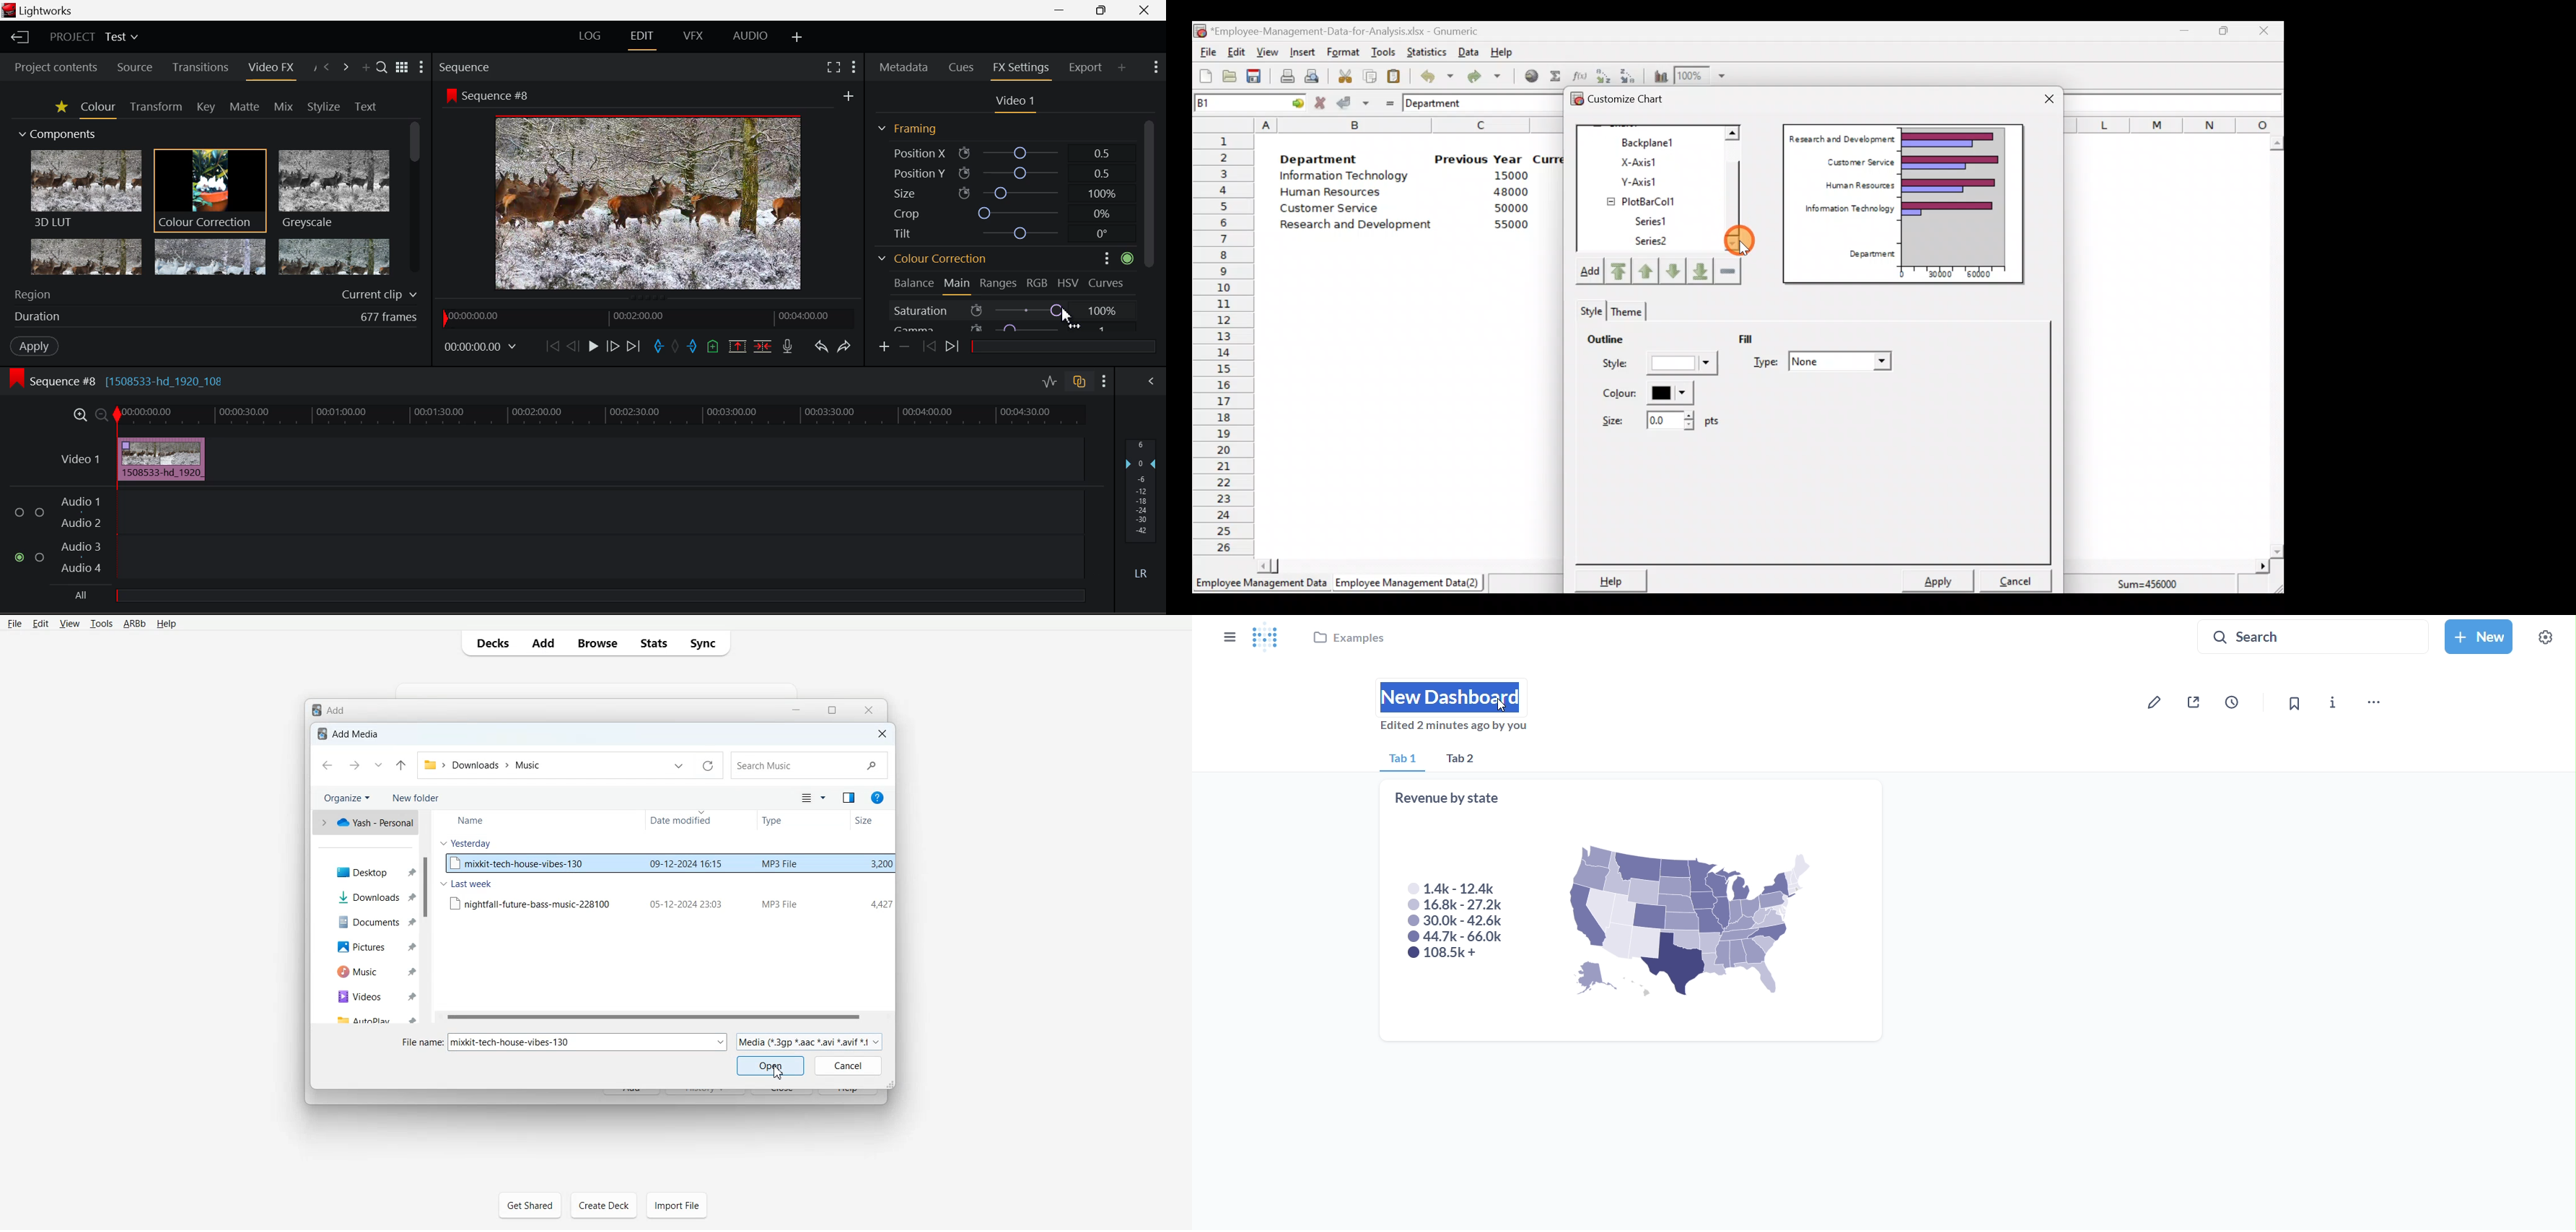 Image resolution: width=2576 pixels, height=1232 pixels. Describe the element at coordinates (2183, 33) in the screenshot. I see `Minimize` at that location.